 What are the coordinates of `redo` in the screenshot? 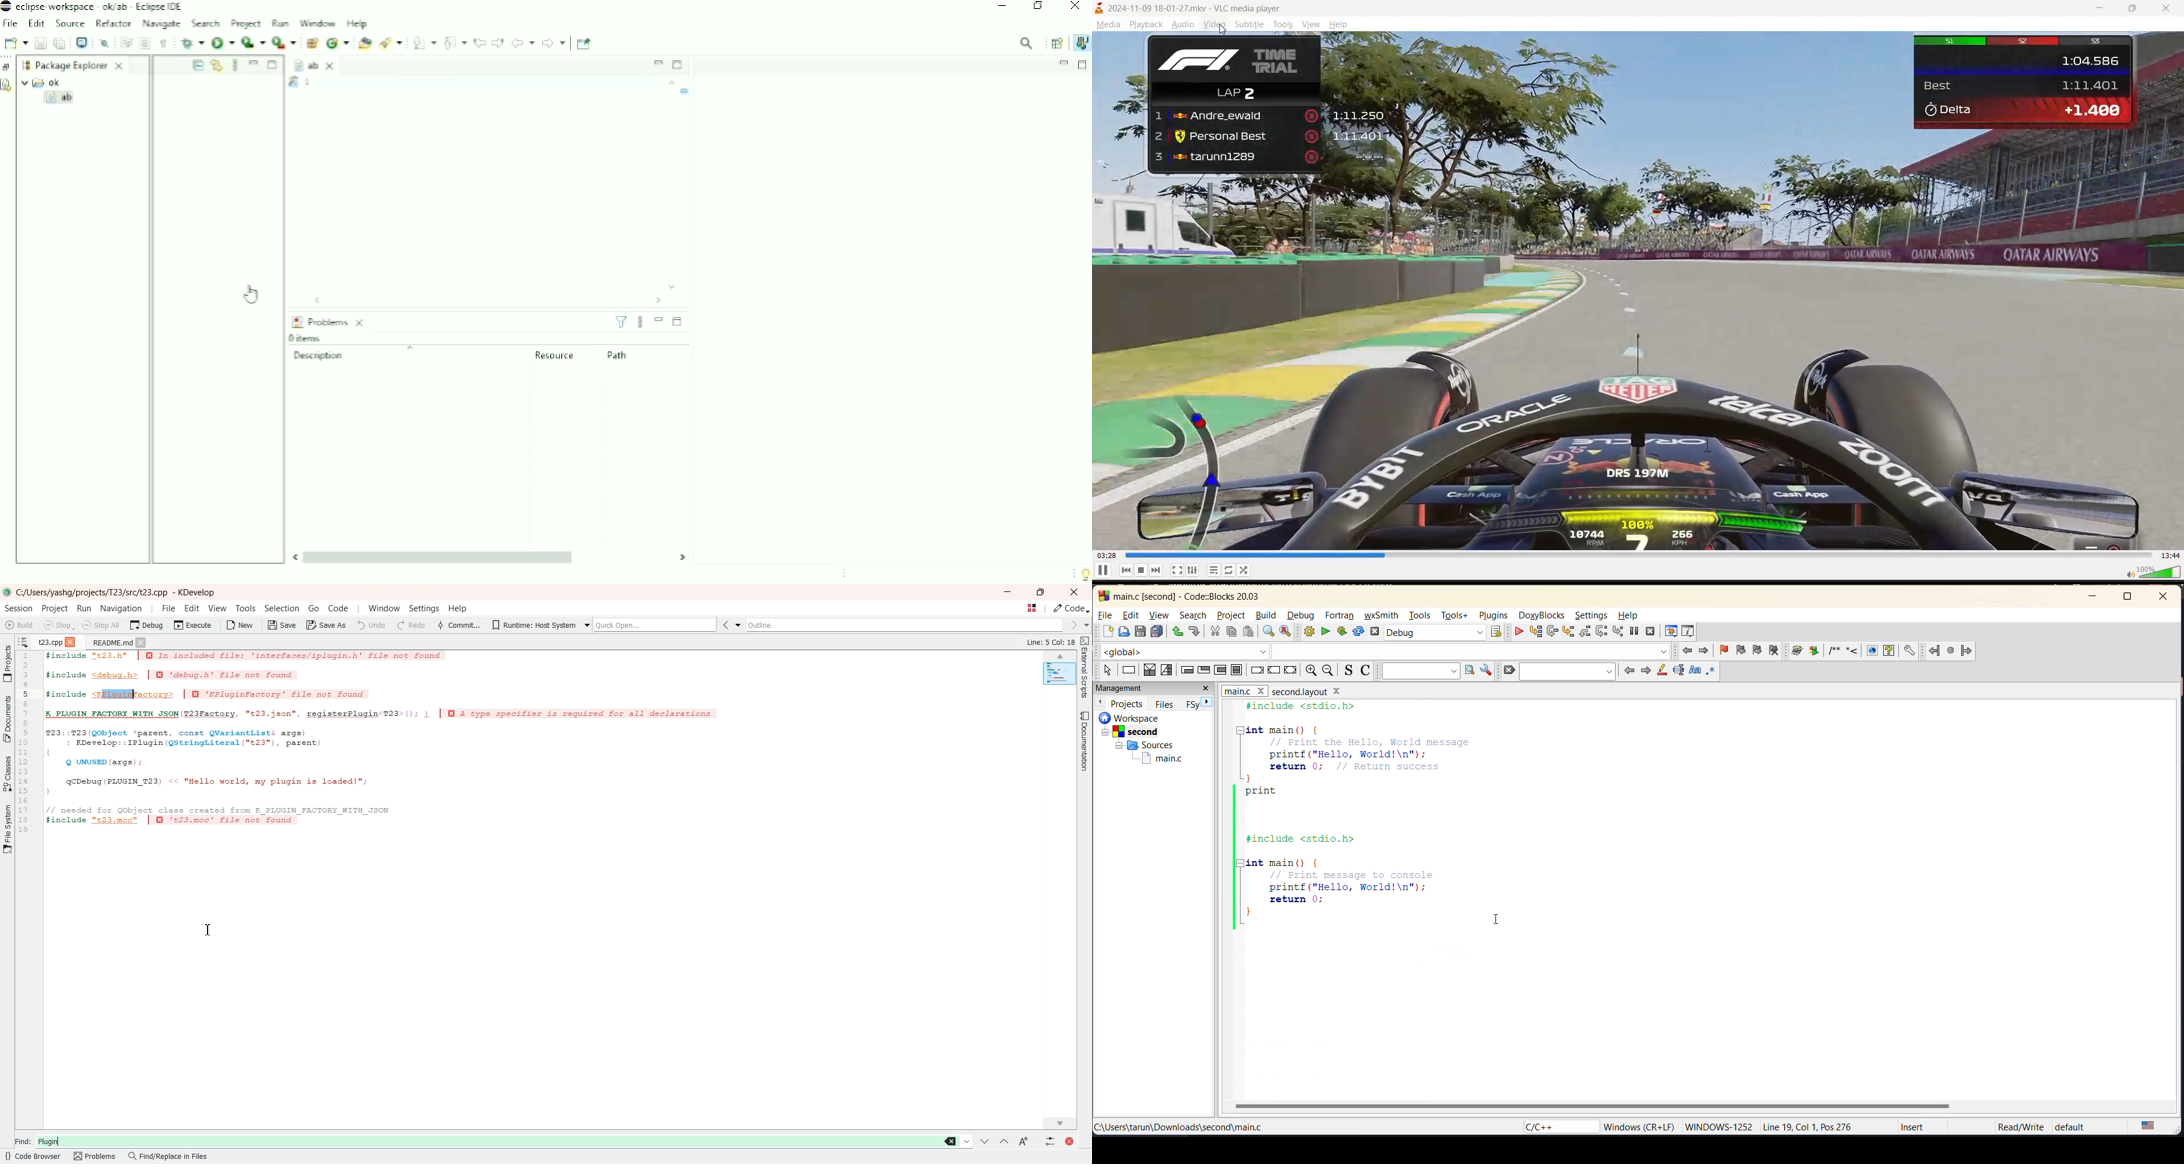 It's located at (1195, 632).